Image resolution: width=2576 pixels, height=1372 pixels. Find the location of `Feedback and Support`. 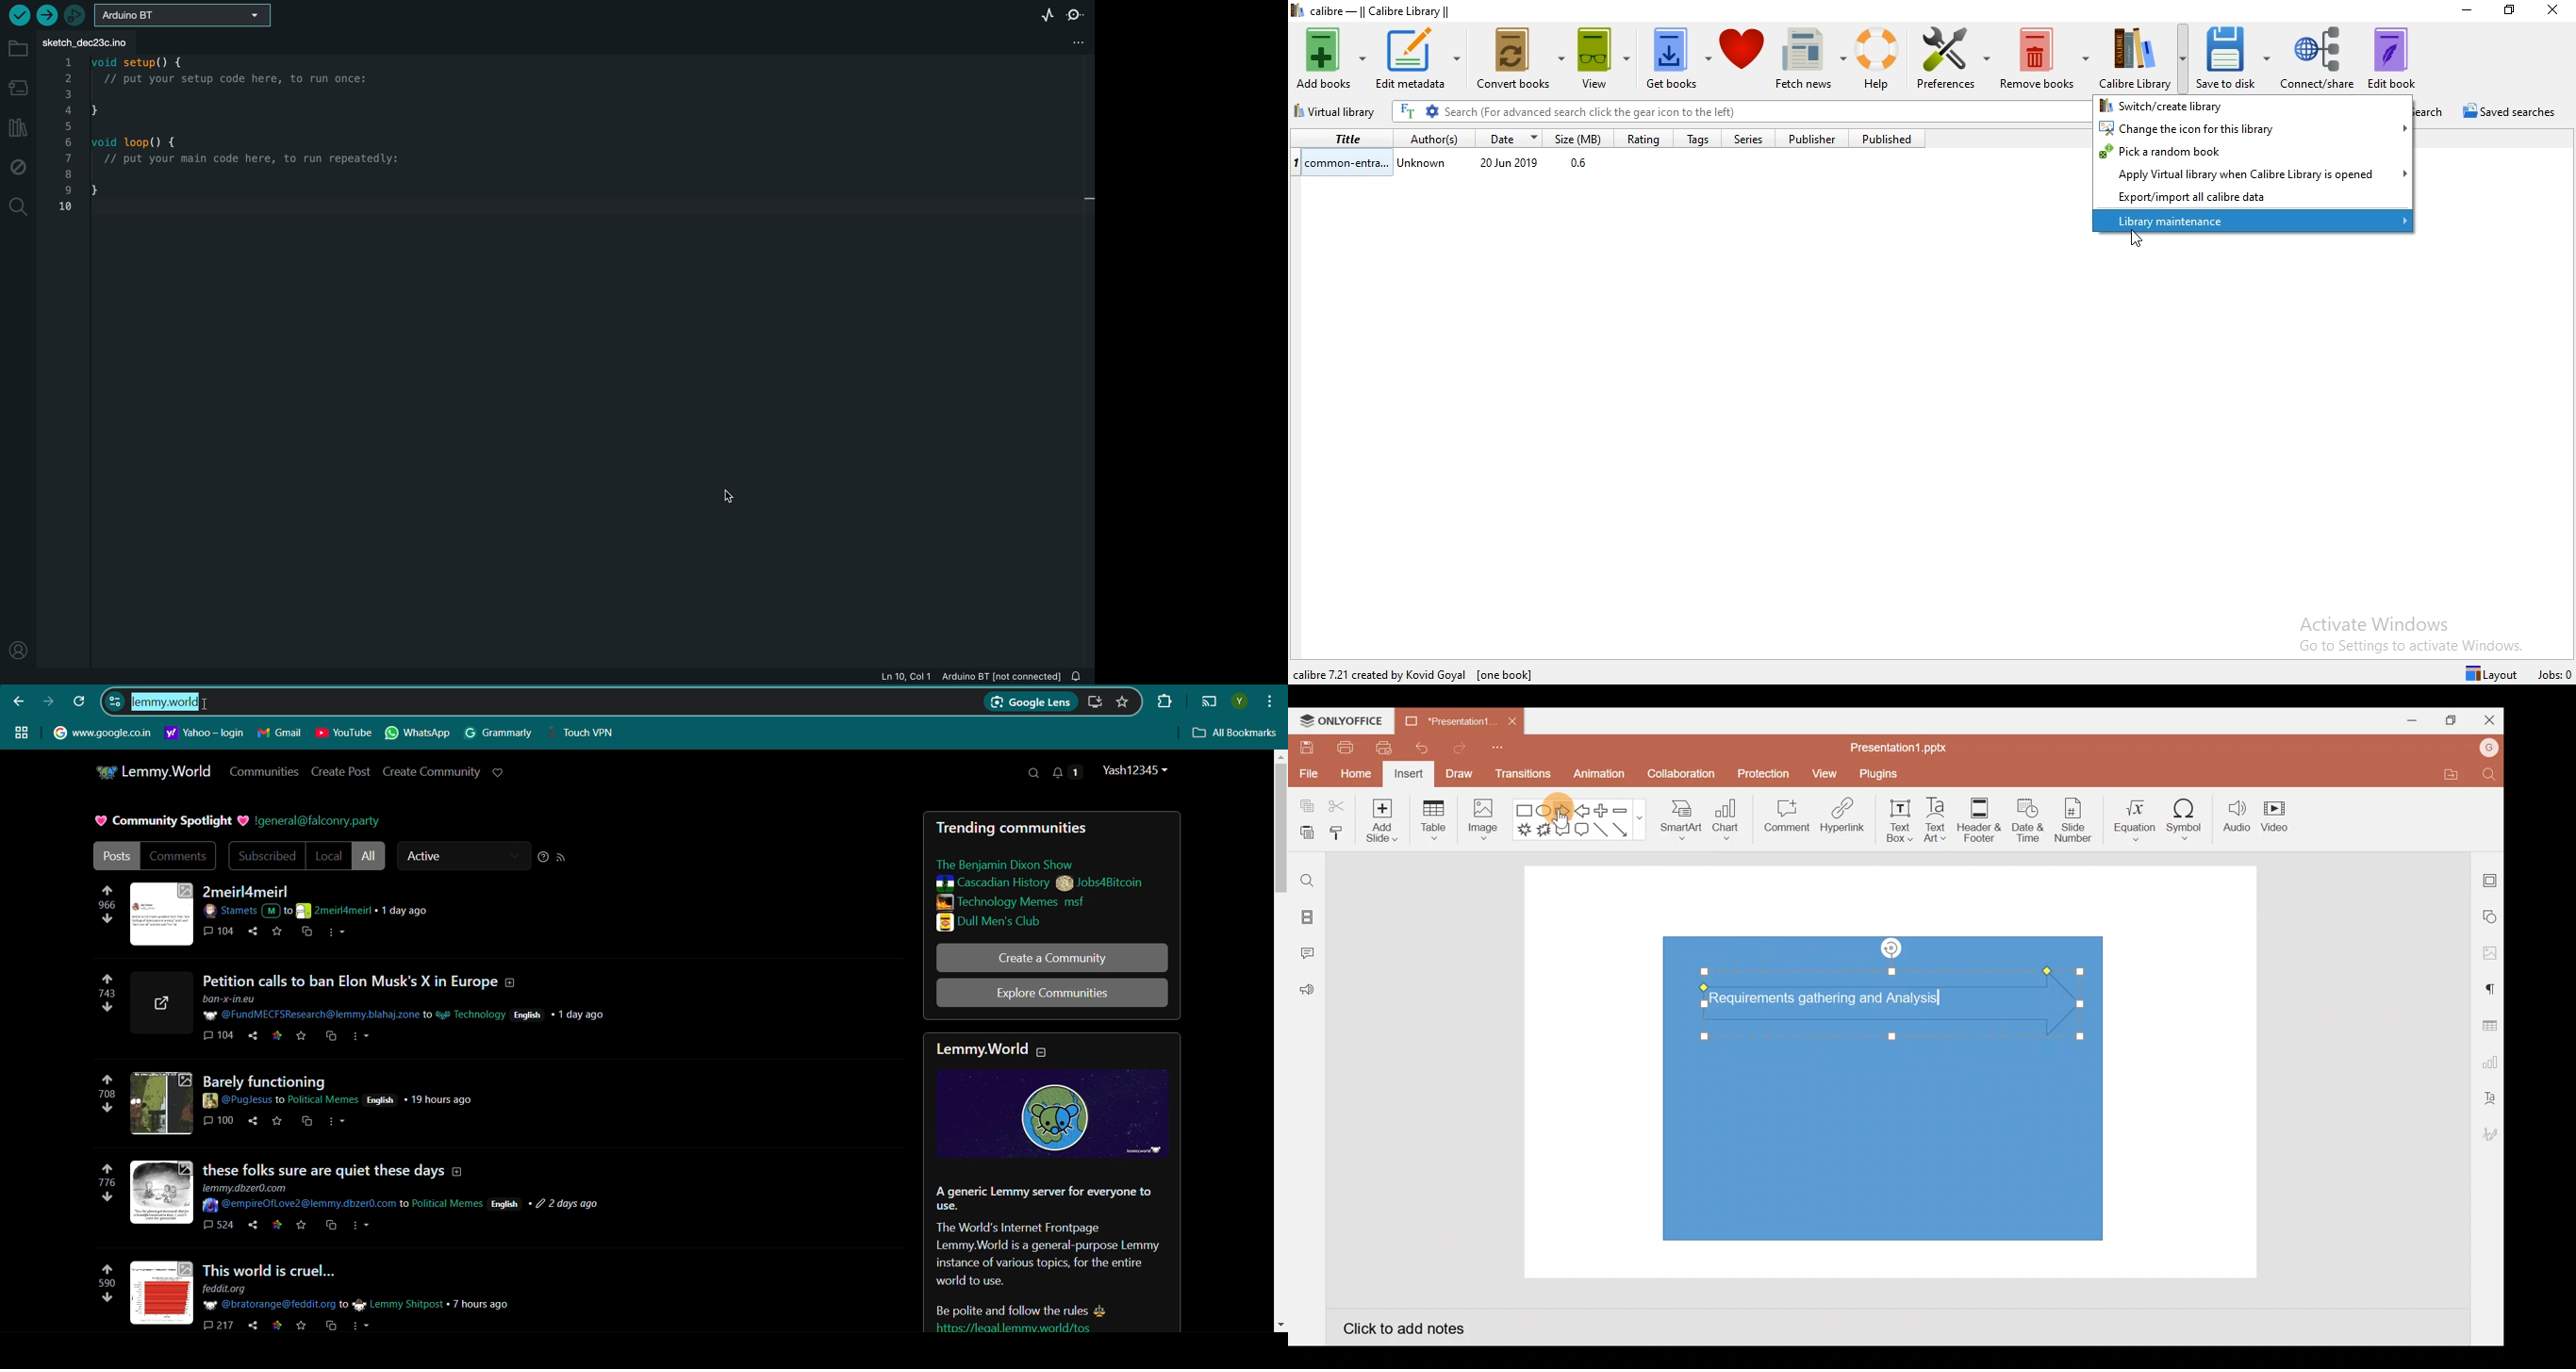

Feedback and Support is located at coordinates (1306, 993).